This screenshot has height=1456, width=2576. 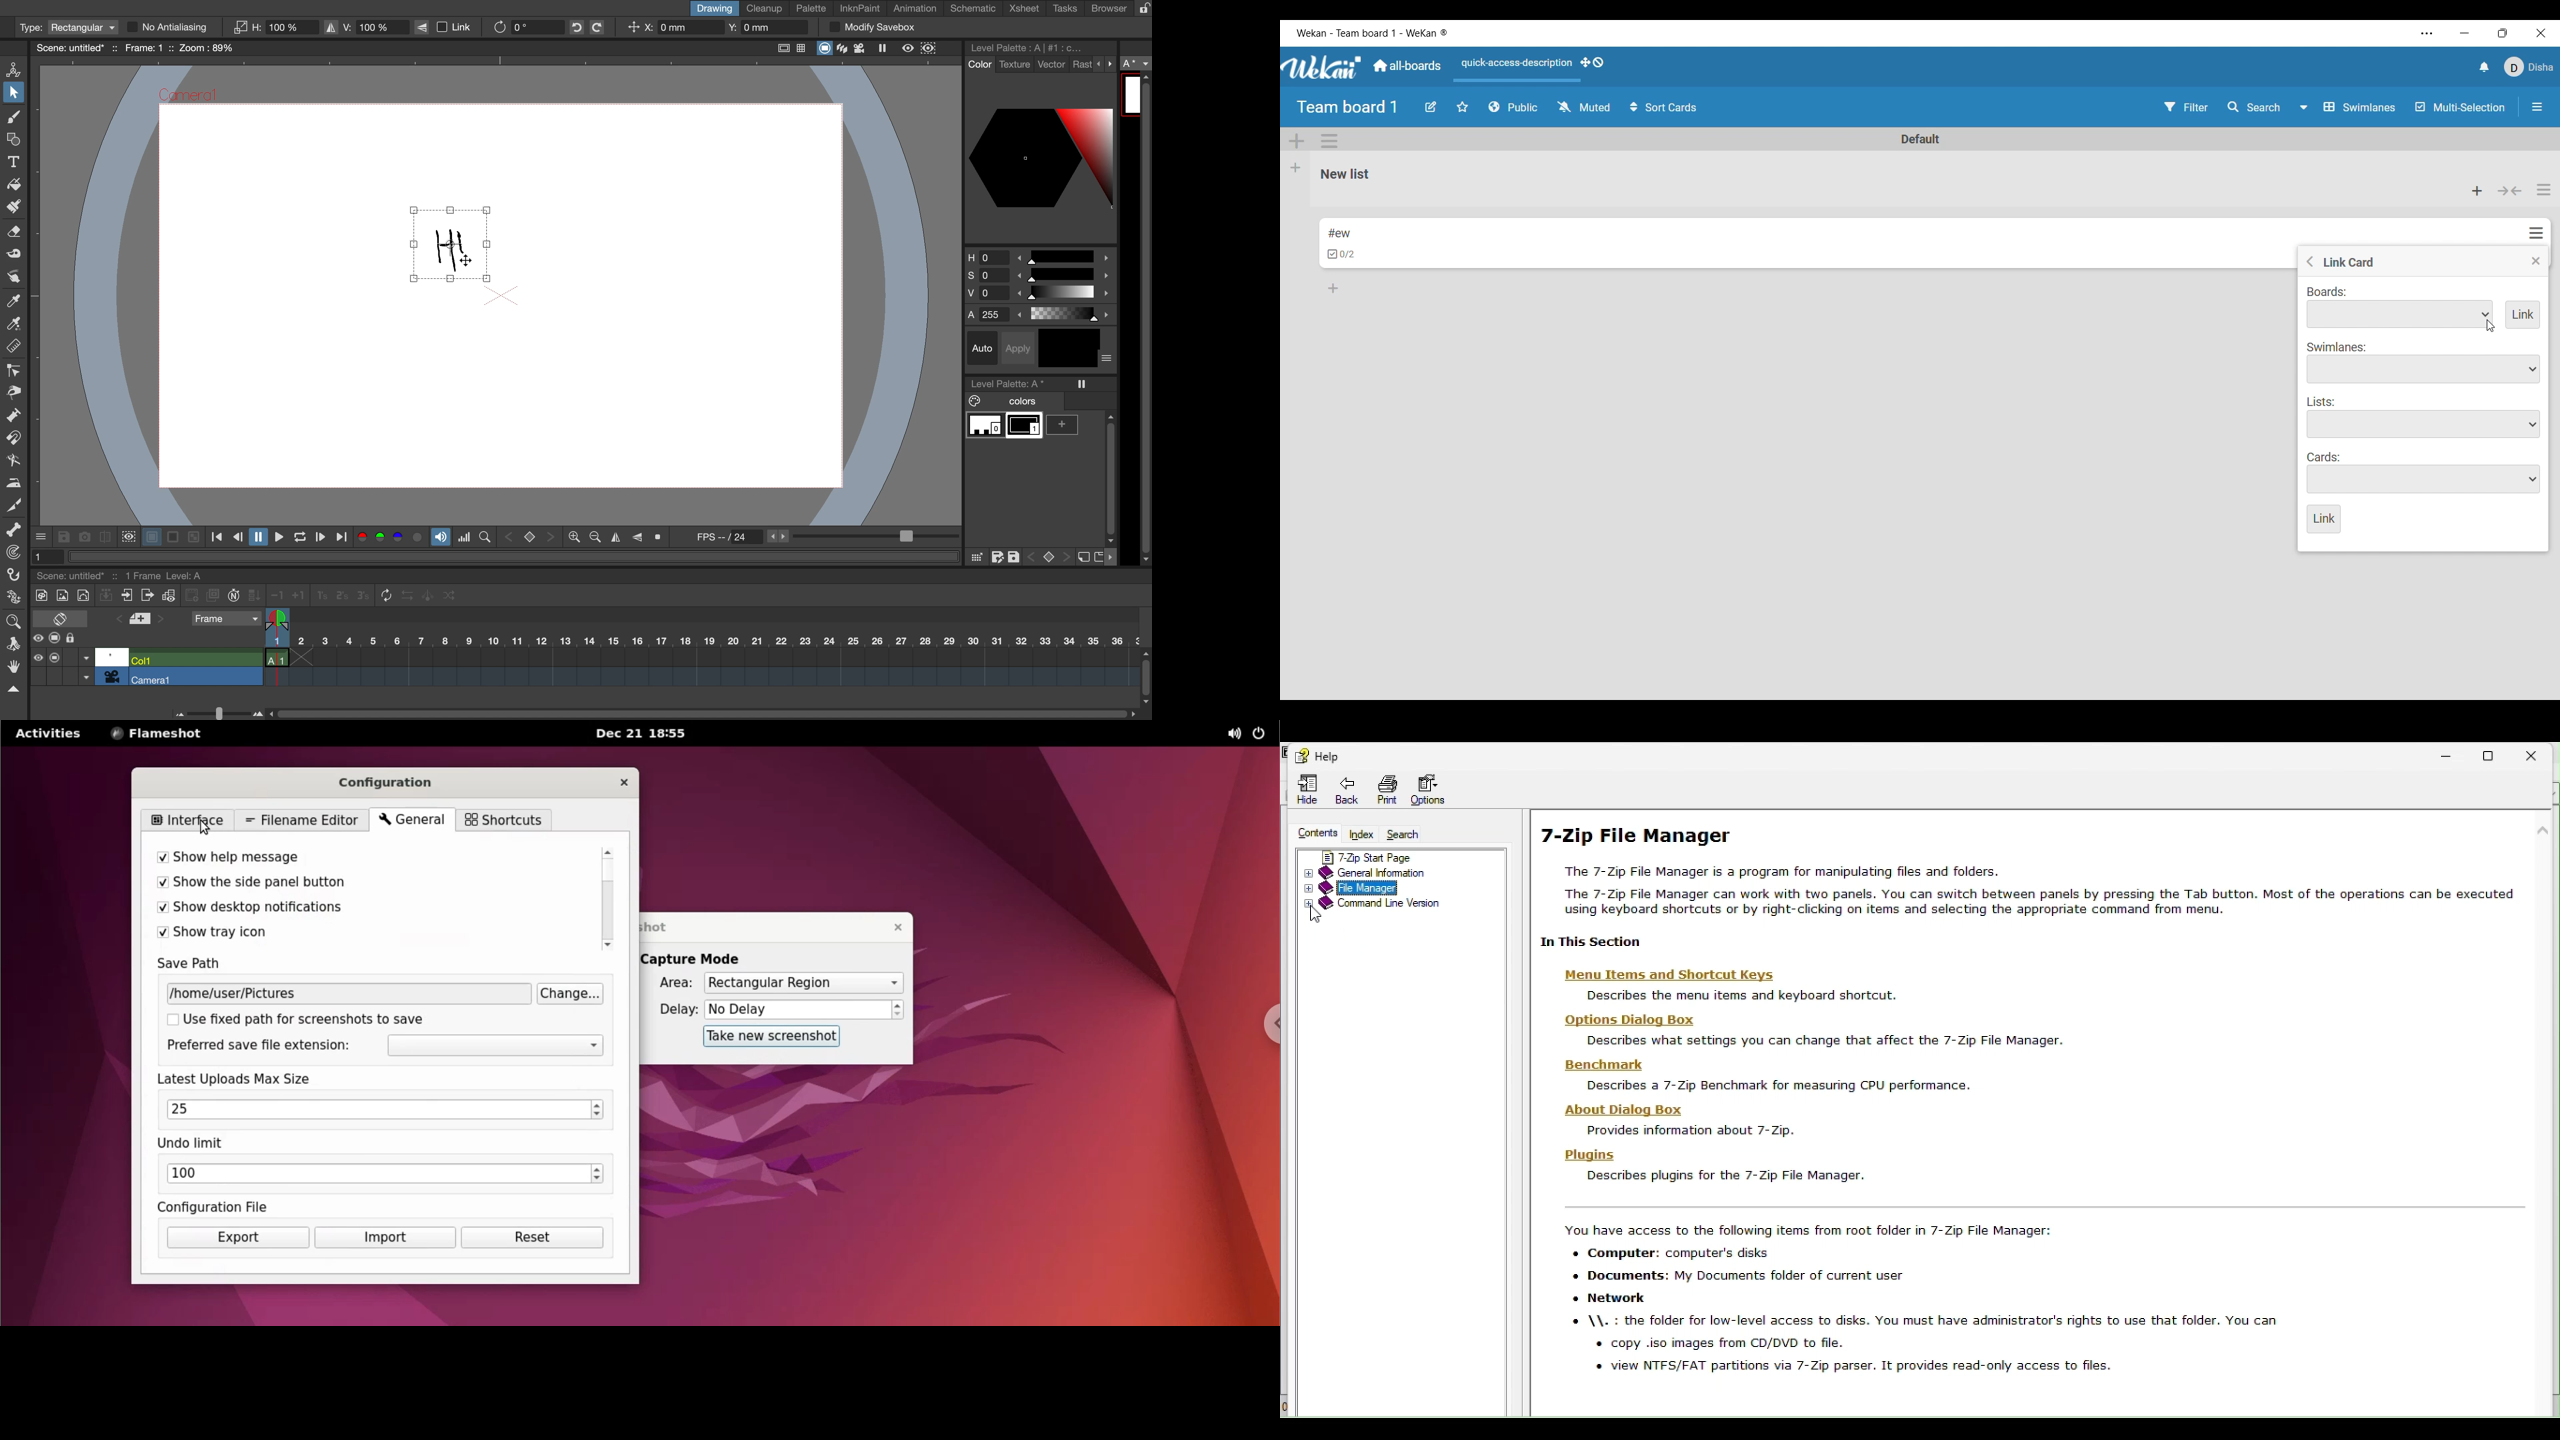 I want to click on Swimlane options, so click(x=2424, y=369).